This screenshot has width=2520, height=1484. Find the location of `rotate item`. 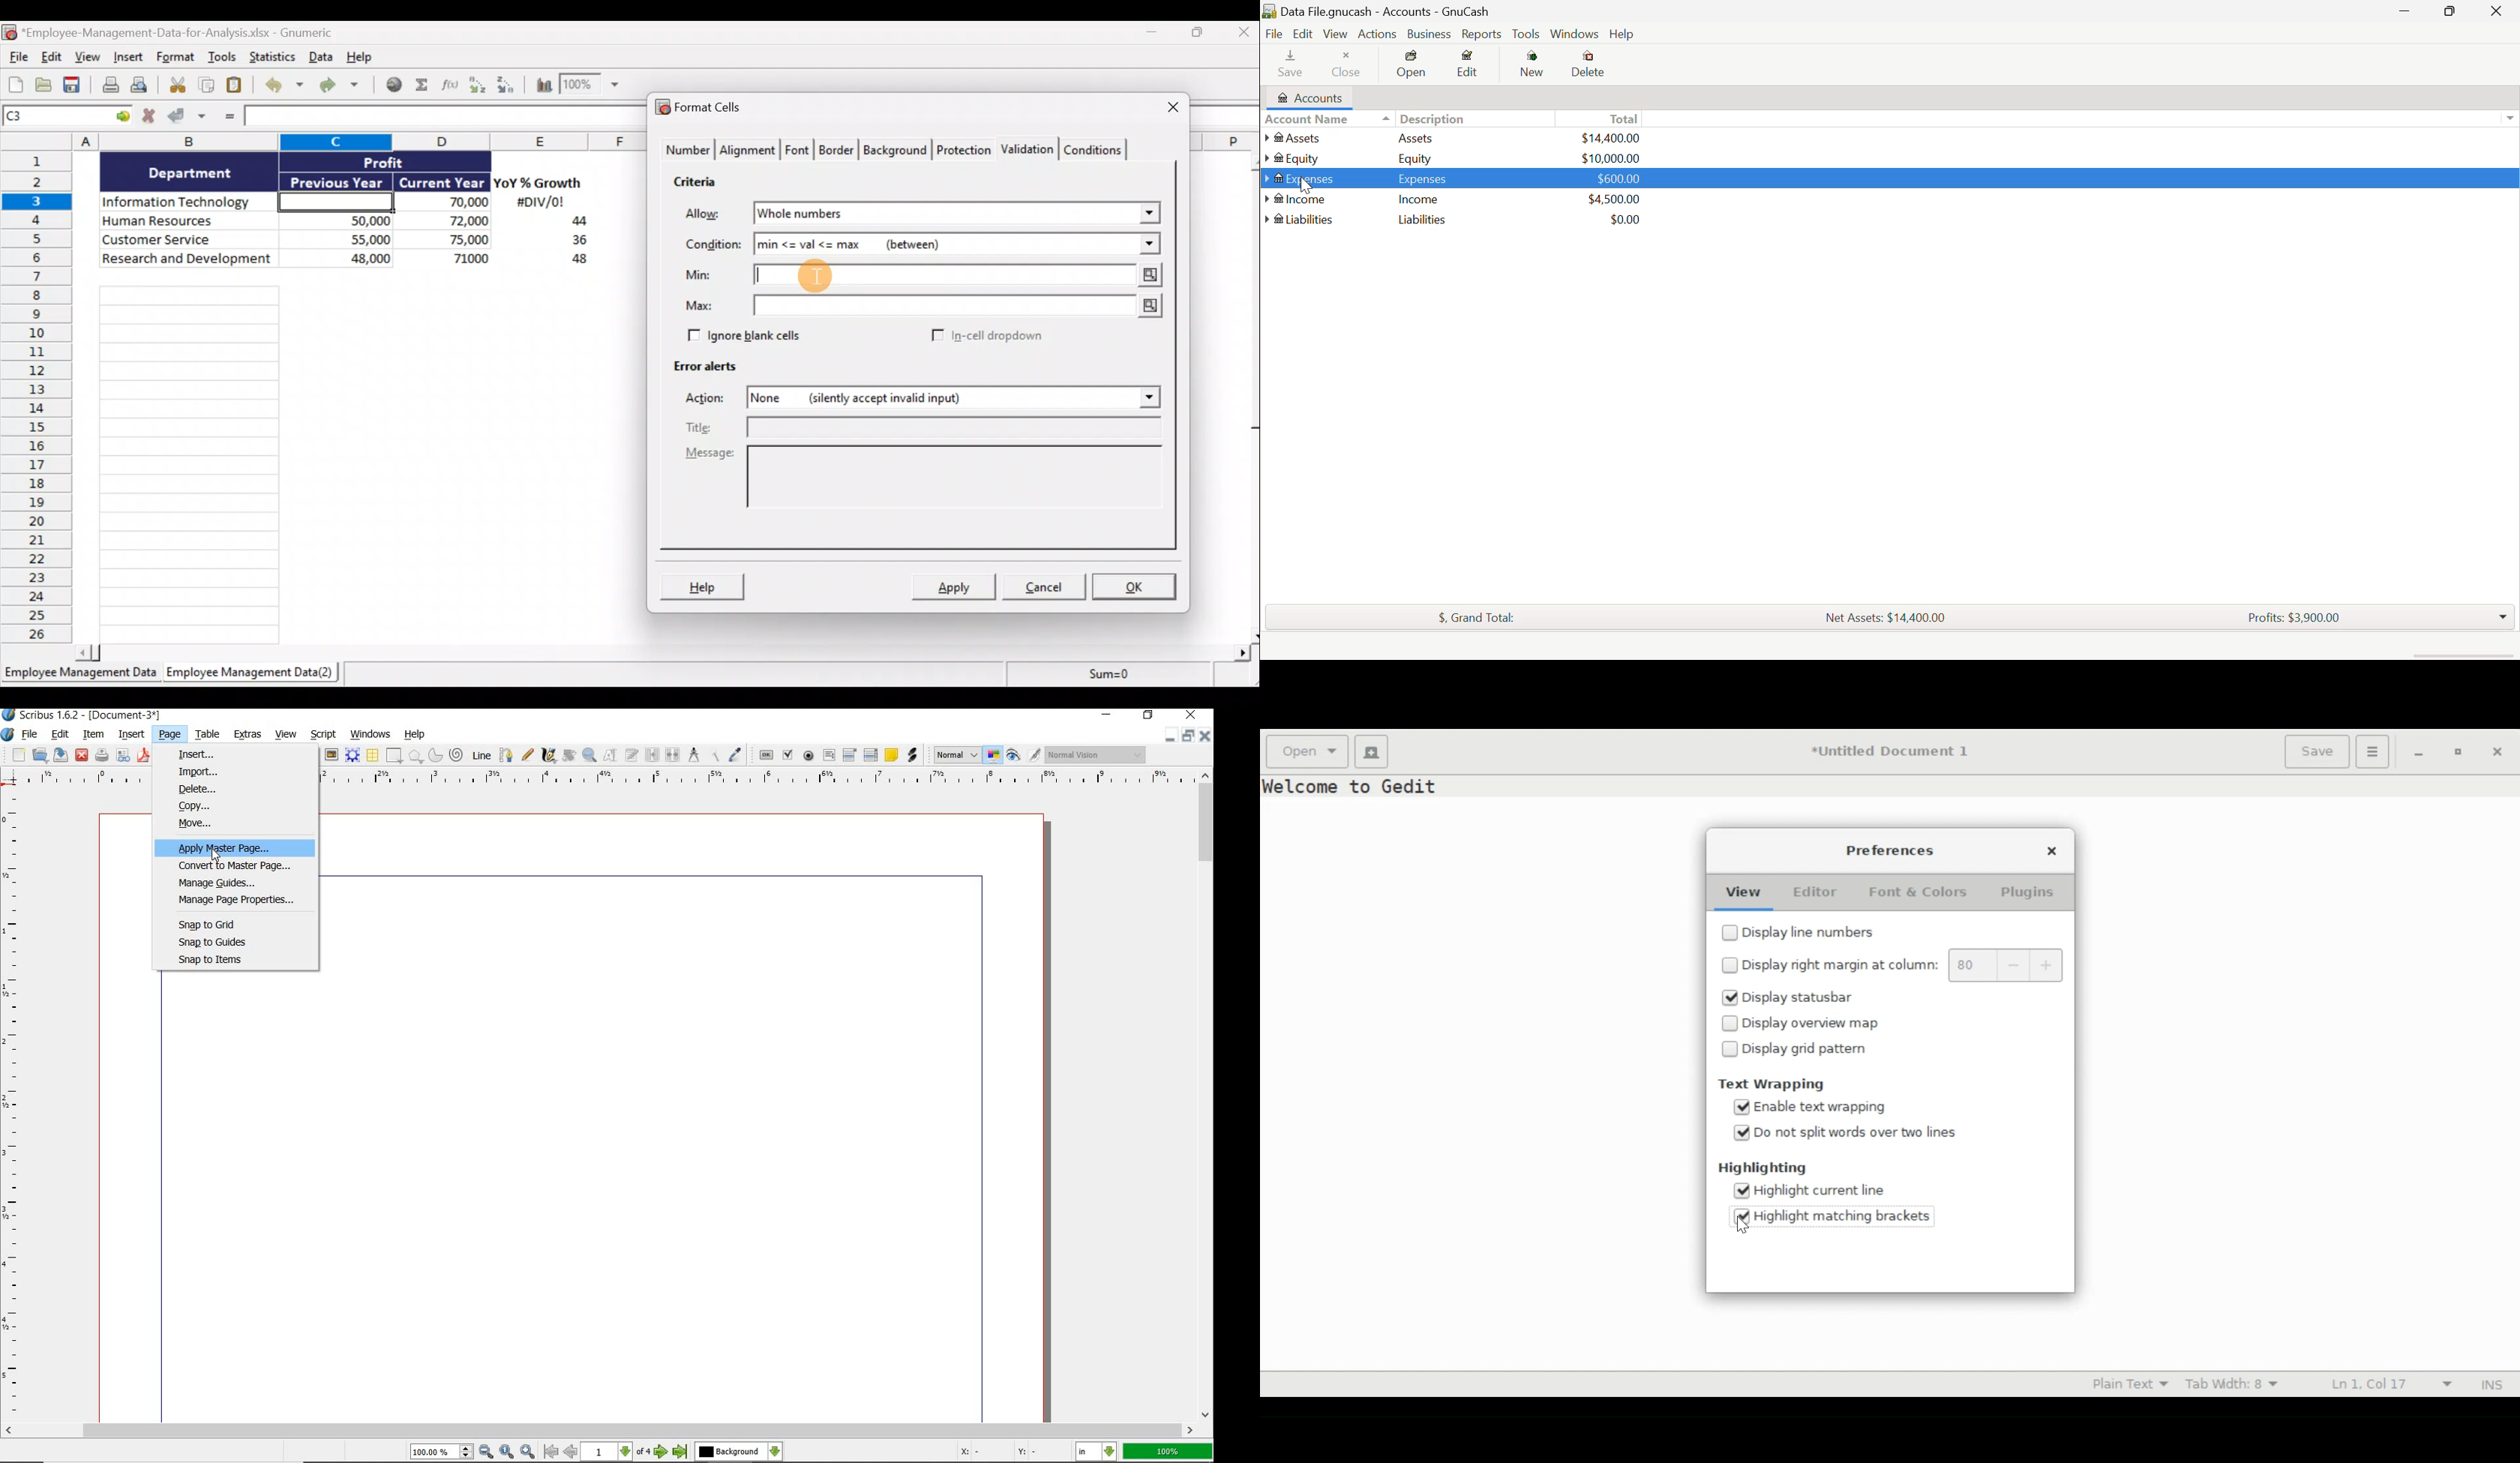

rotate item is located at coordinates (568, 755).